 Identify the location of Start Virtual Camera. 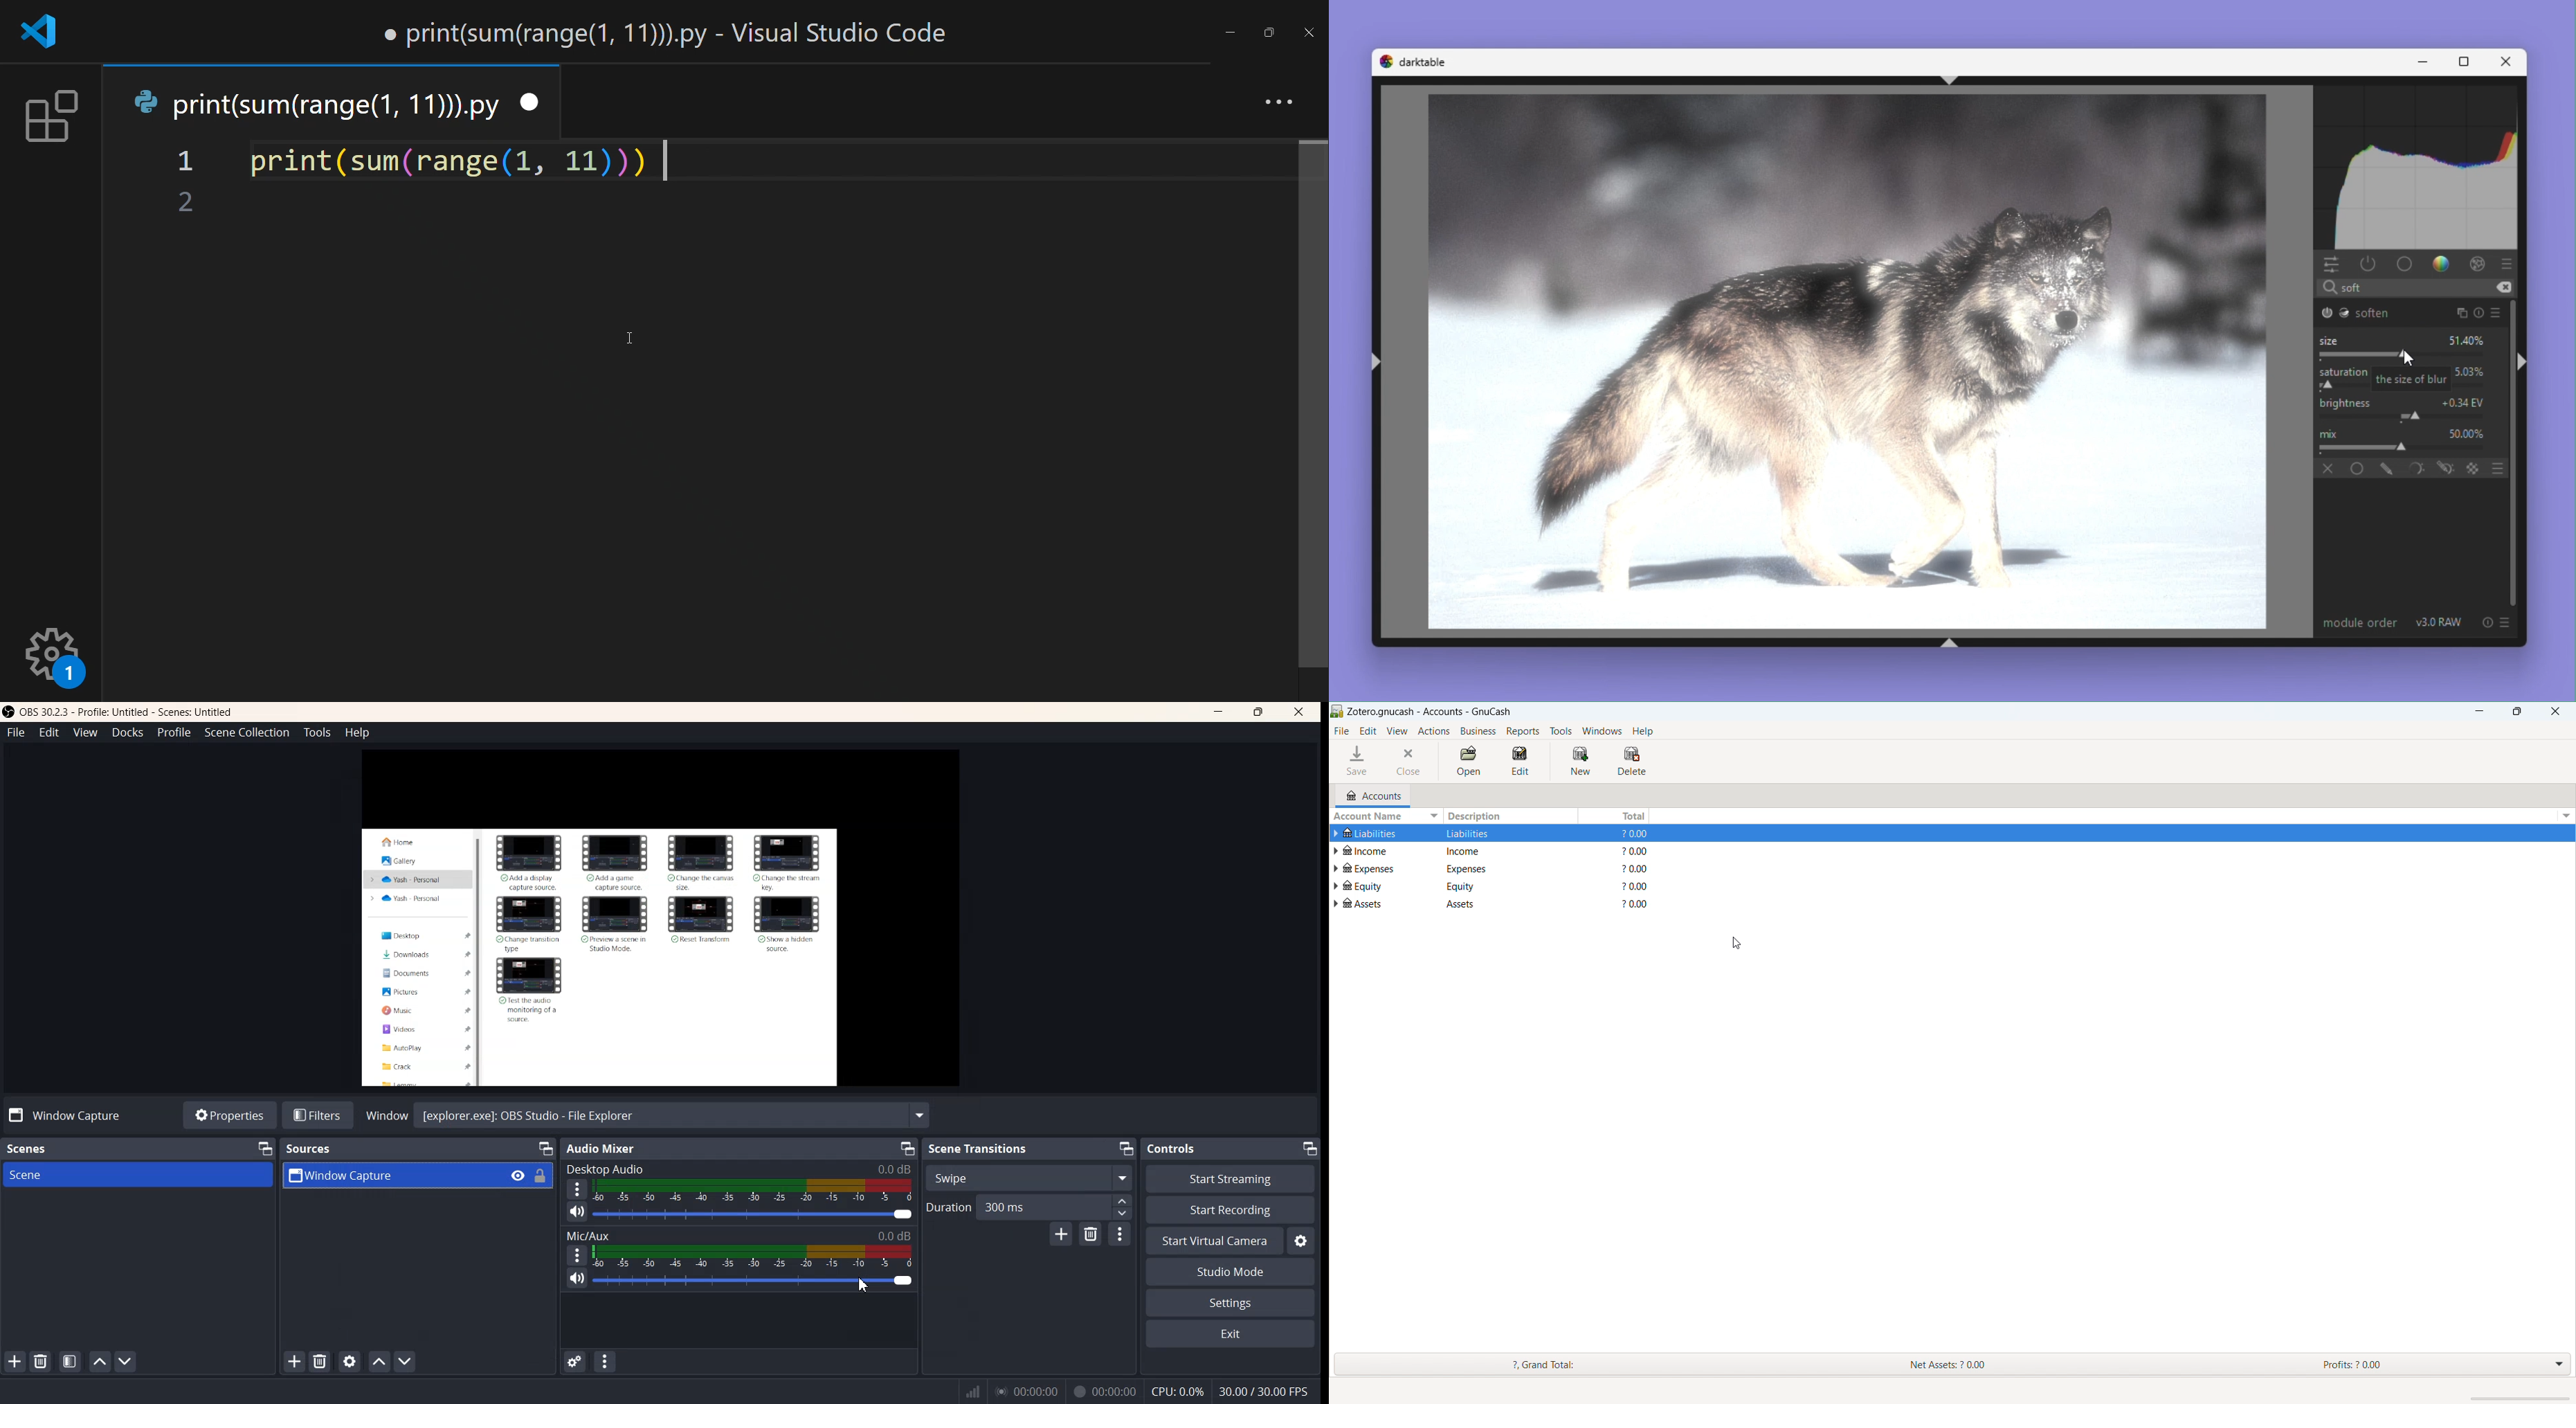
(1213, 1241).